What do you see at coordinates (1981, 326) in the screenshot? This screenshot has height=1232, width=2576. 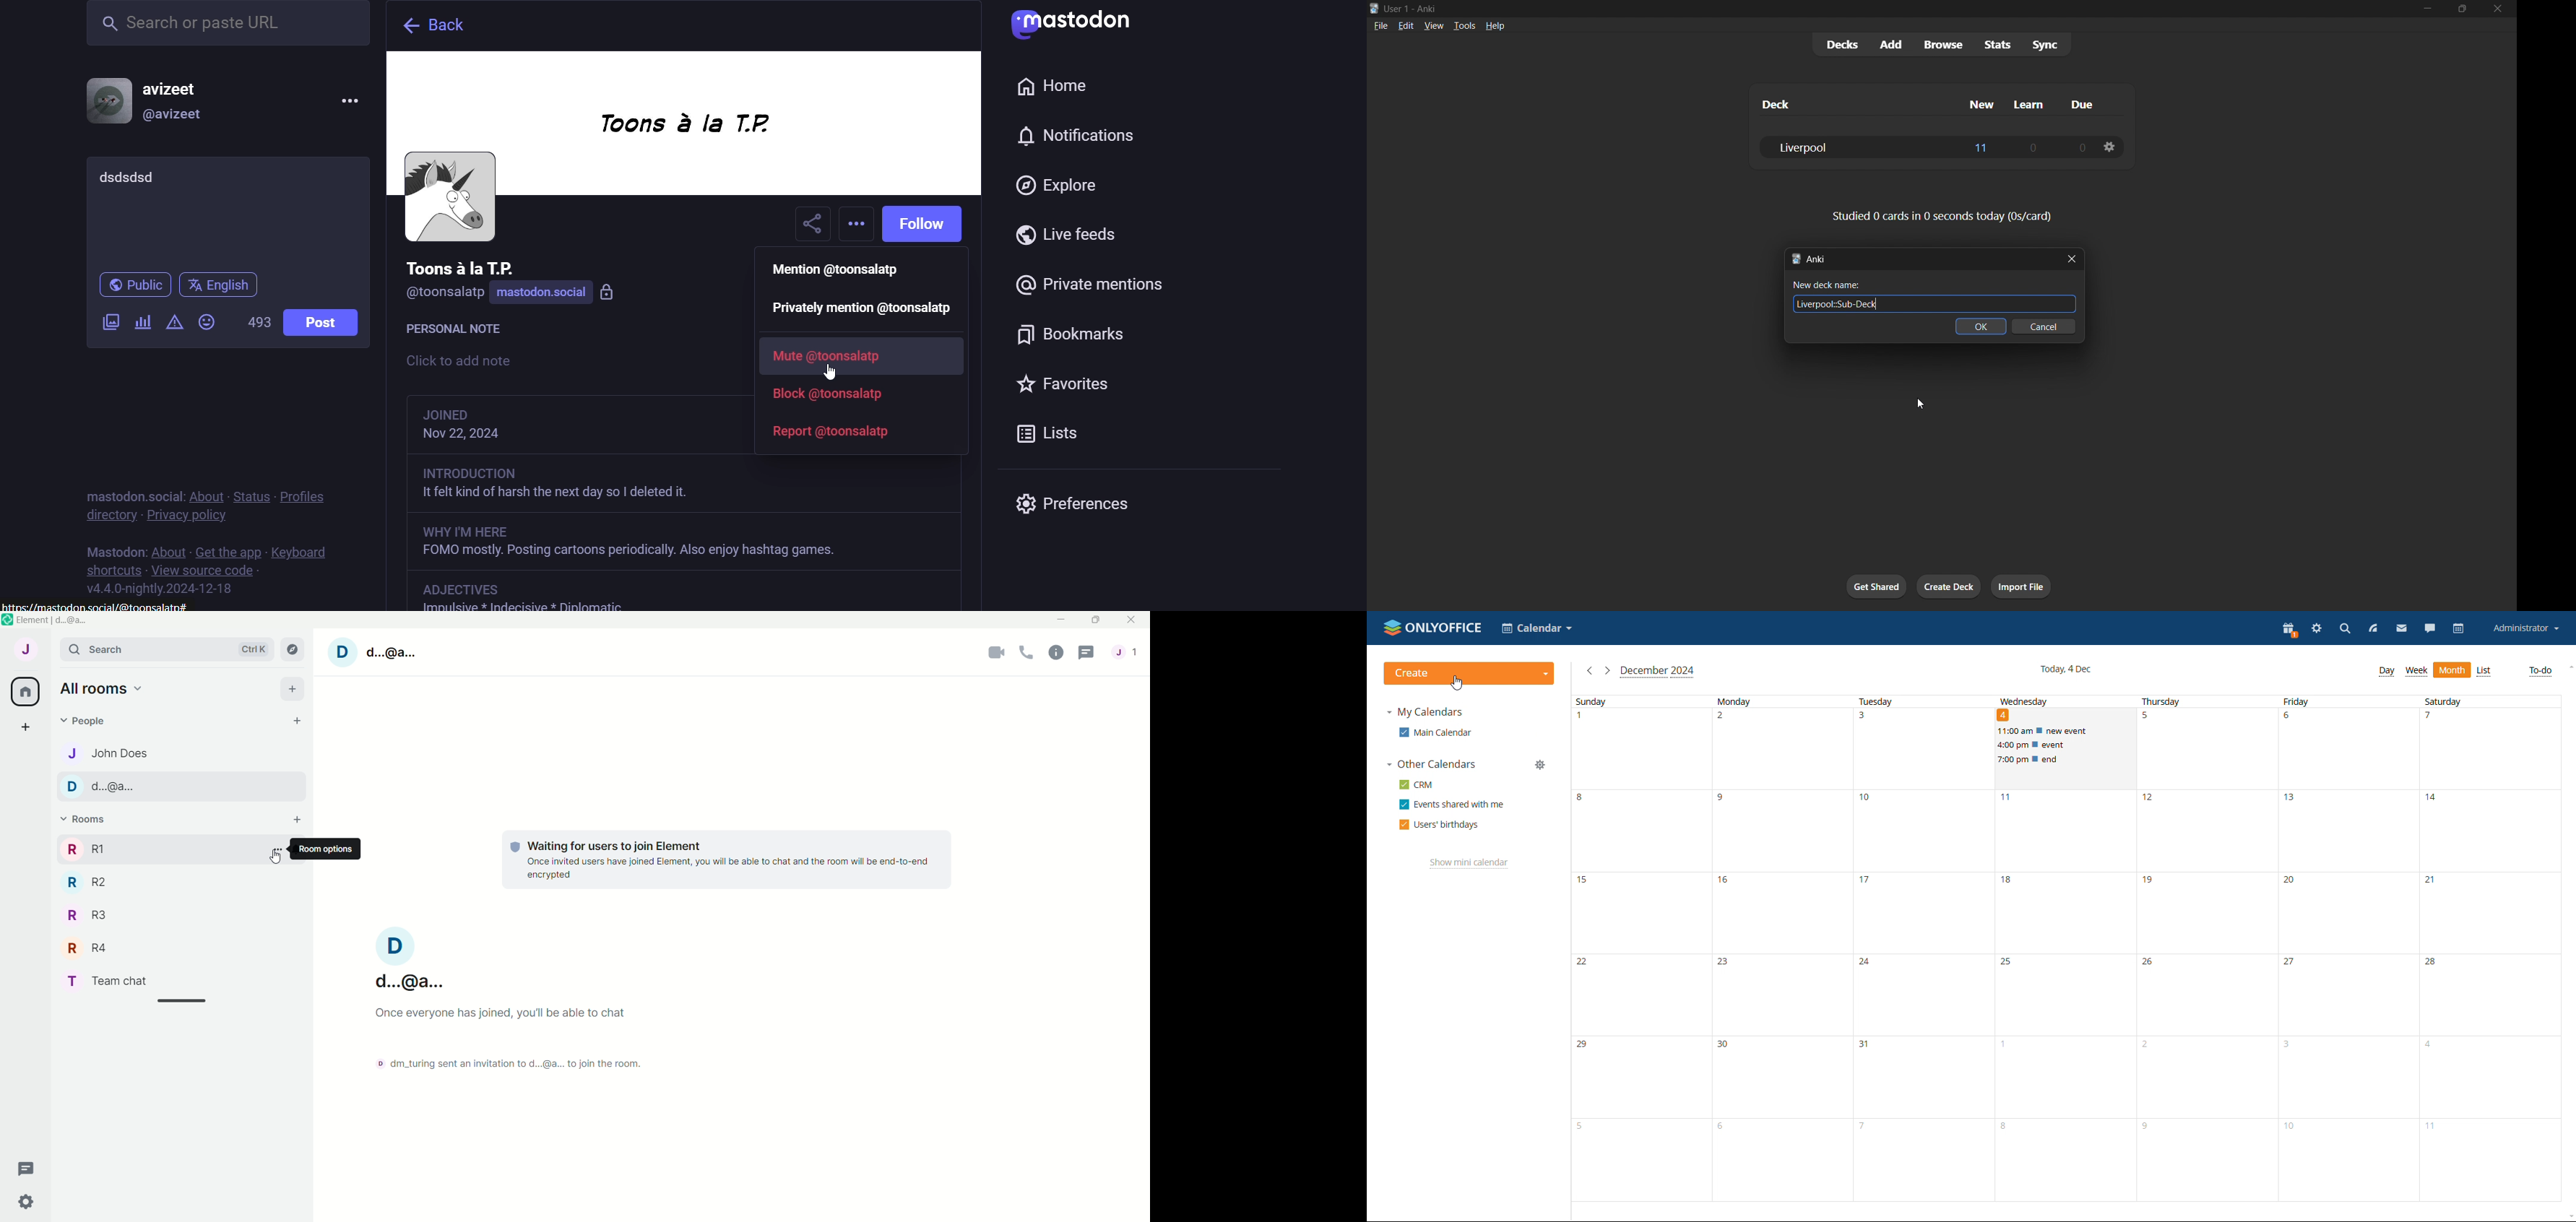 I see `ok` at bounding box center [1981, 326].